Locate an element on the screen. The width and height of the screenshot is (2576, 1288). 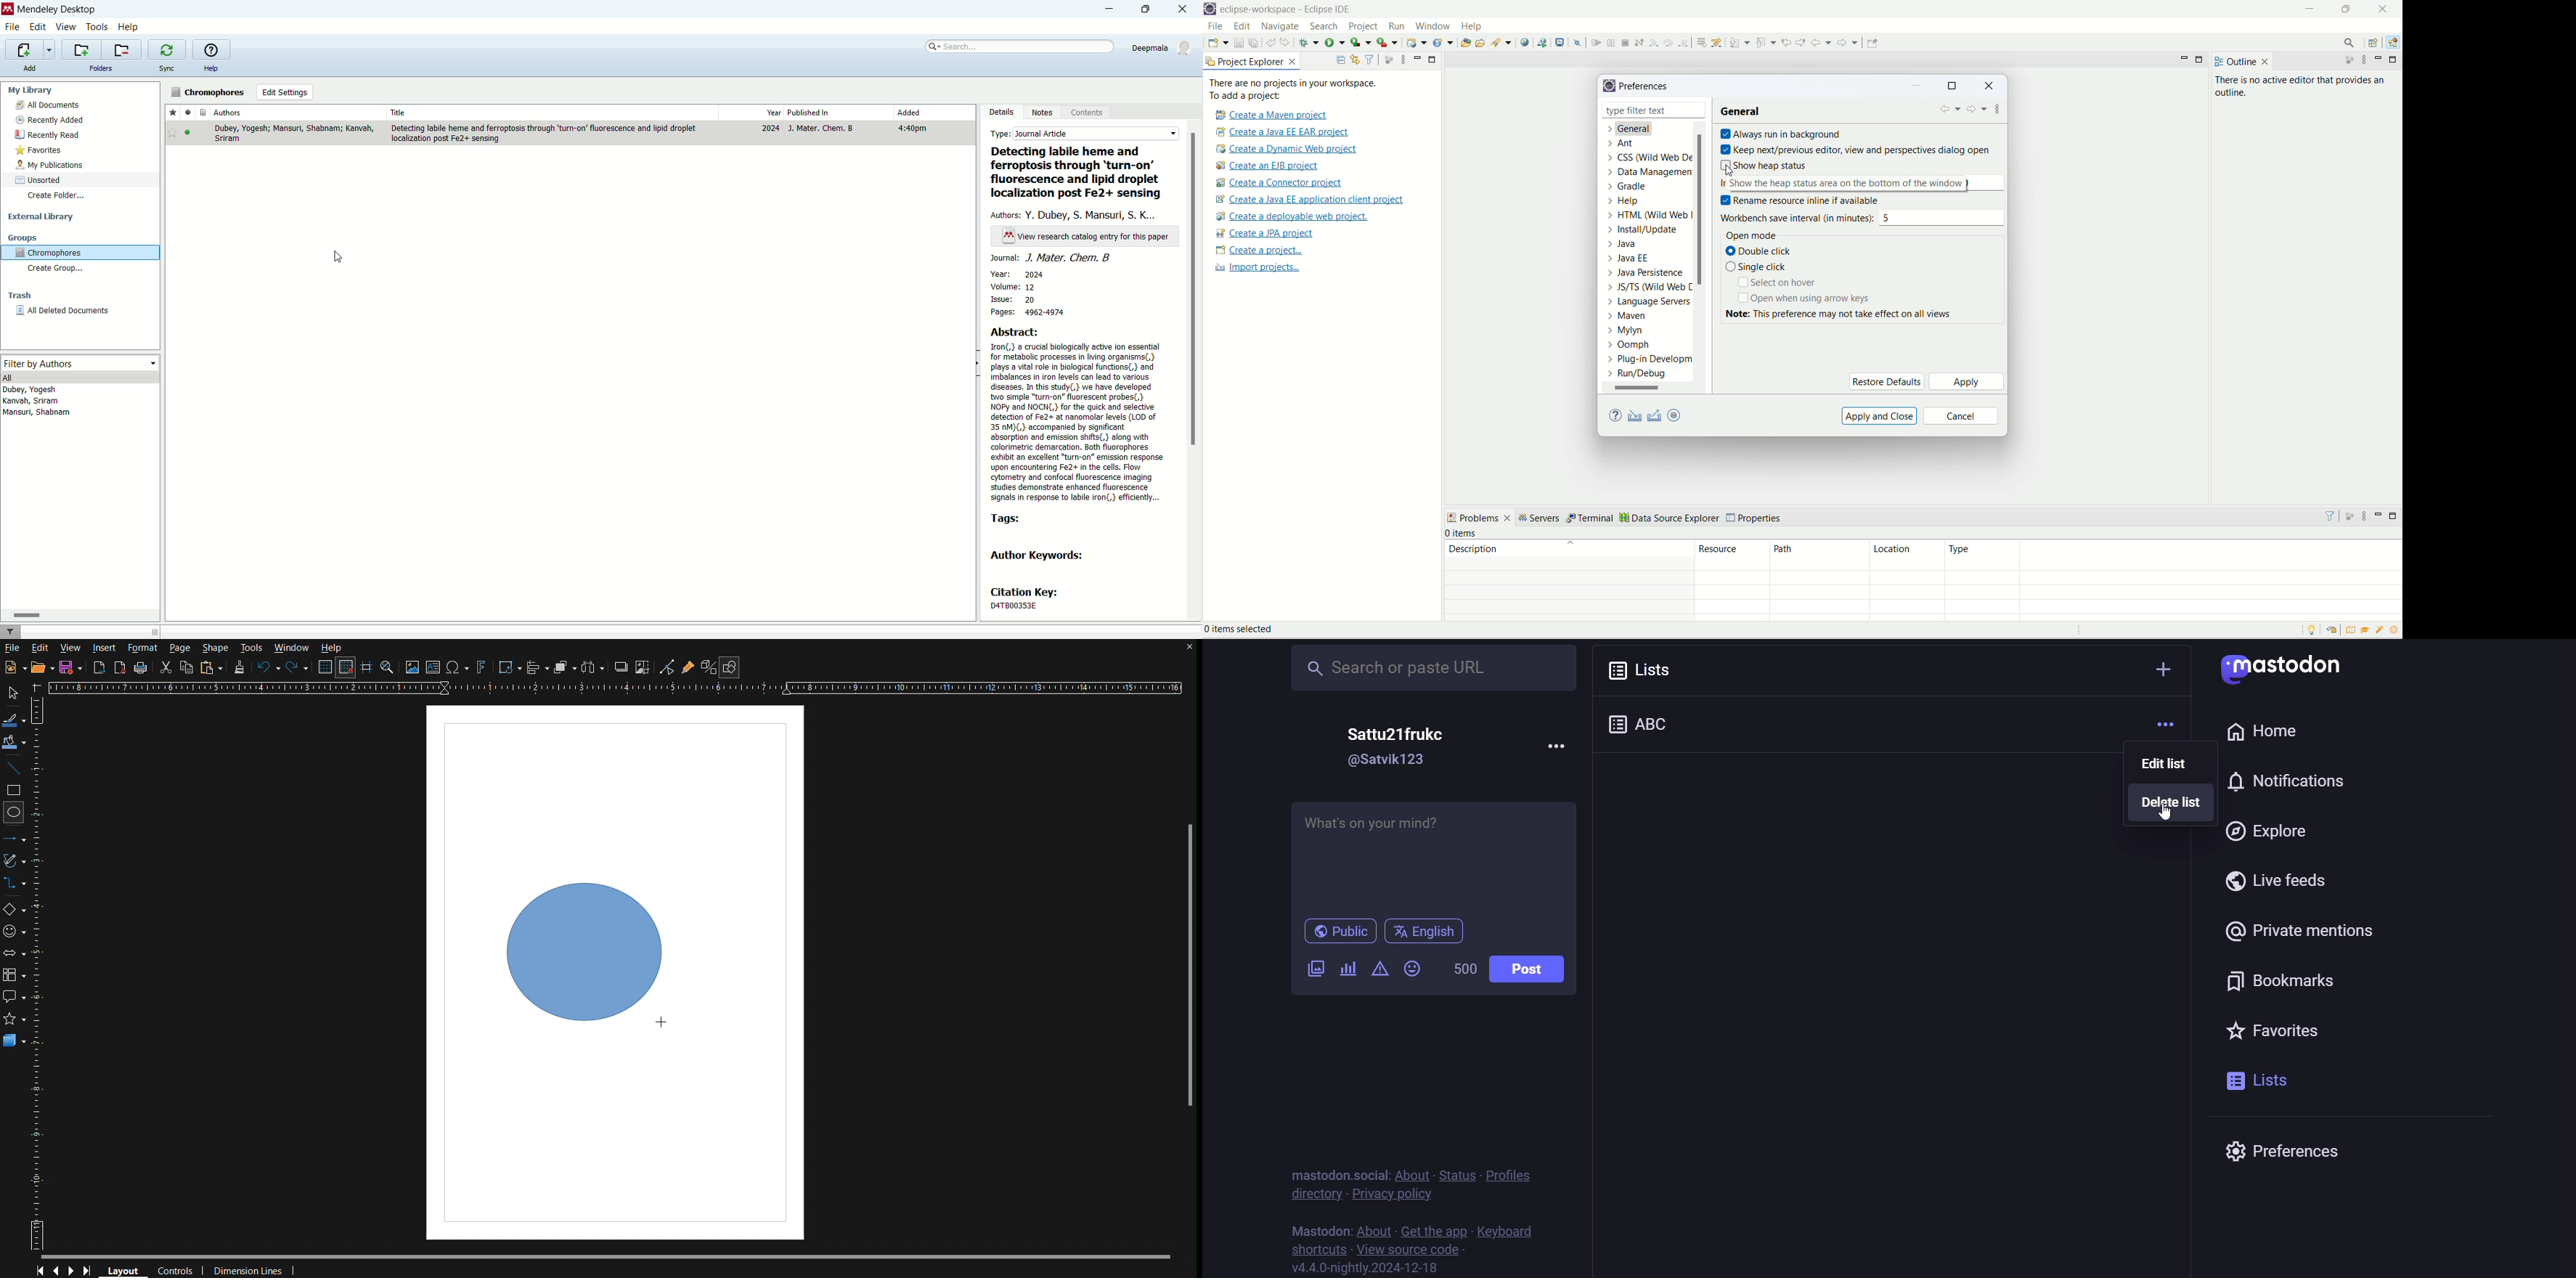
Shape is located at coordinates (215, 648).